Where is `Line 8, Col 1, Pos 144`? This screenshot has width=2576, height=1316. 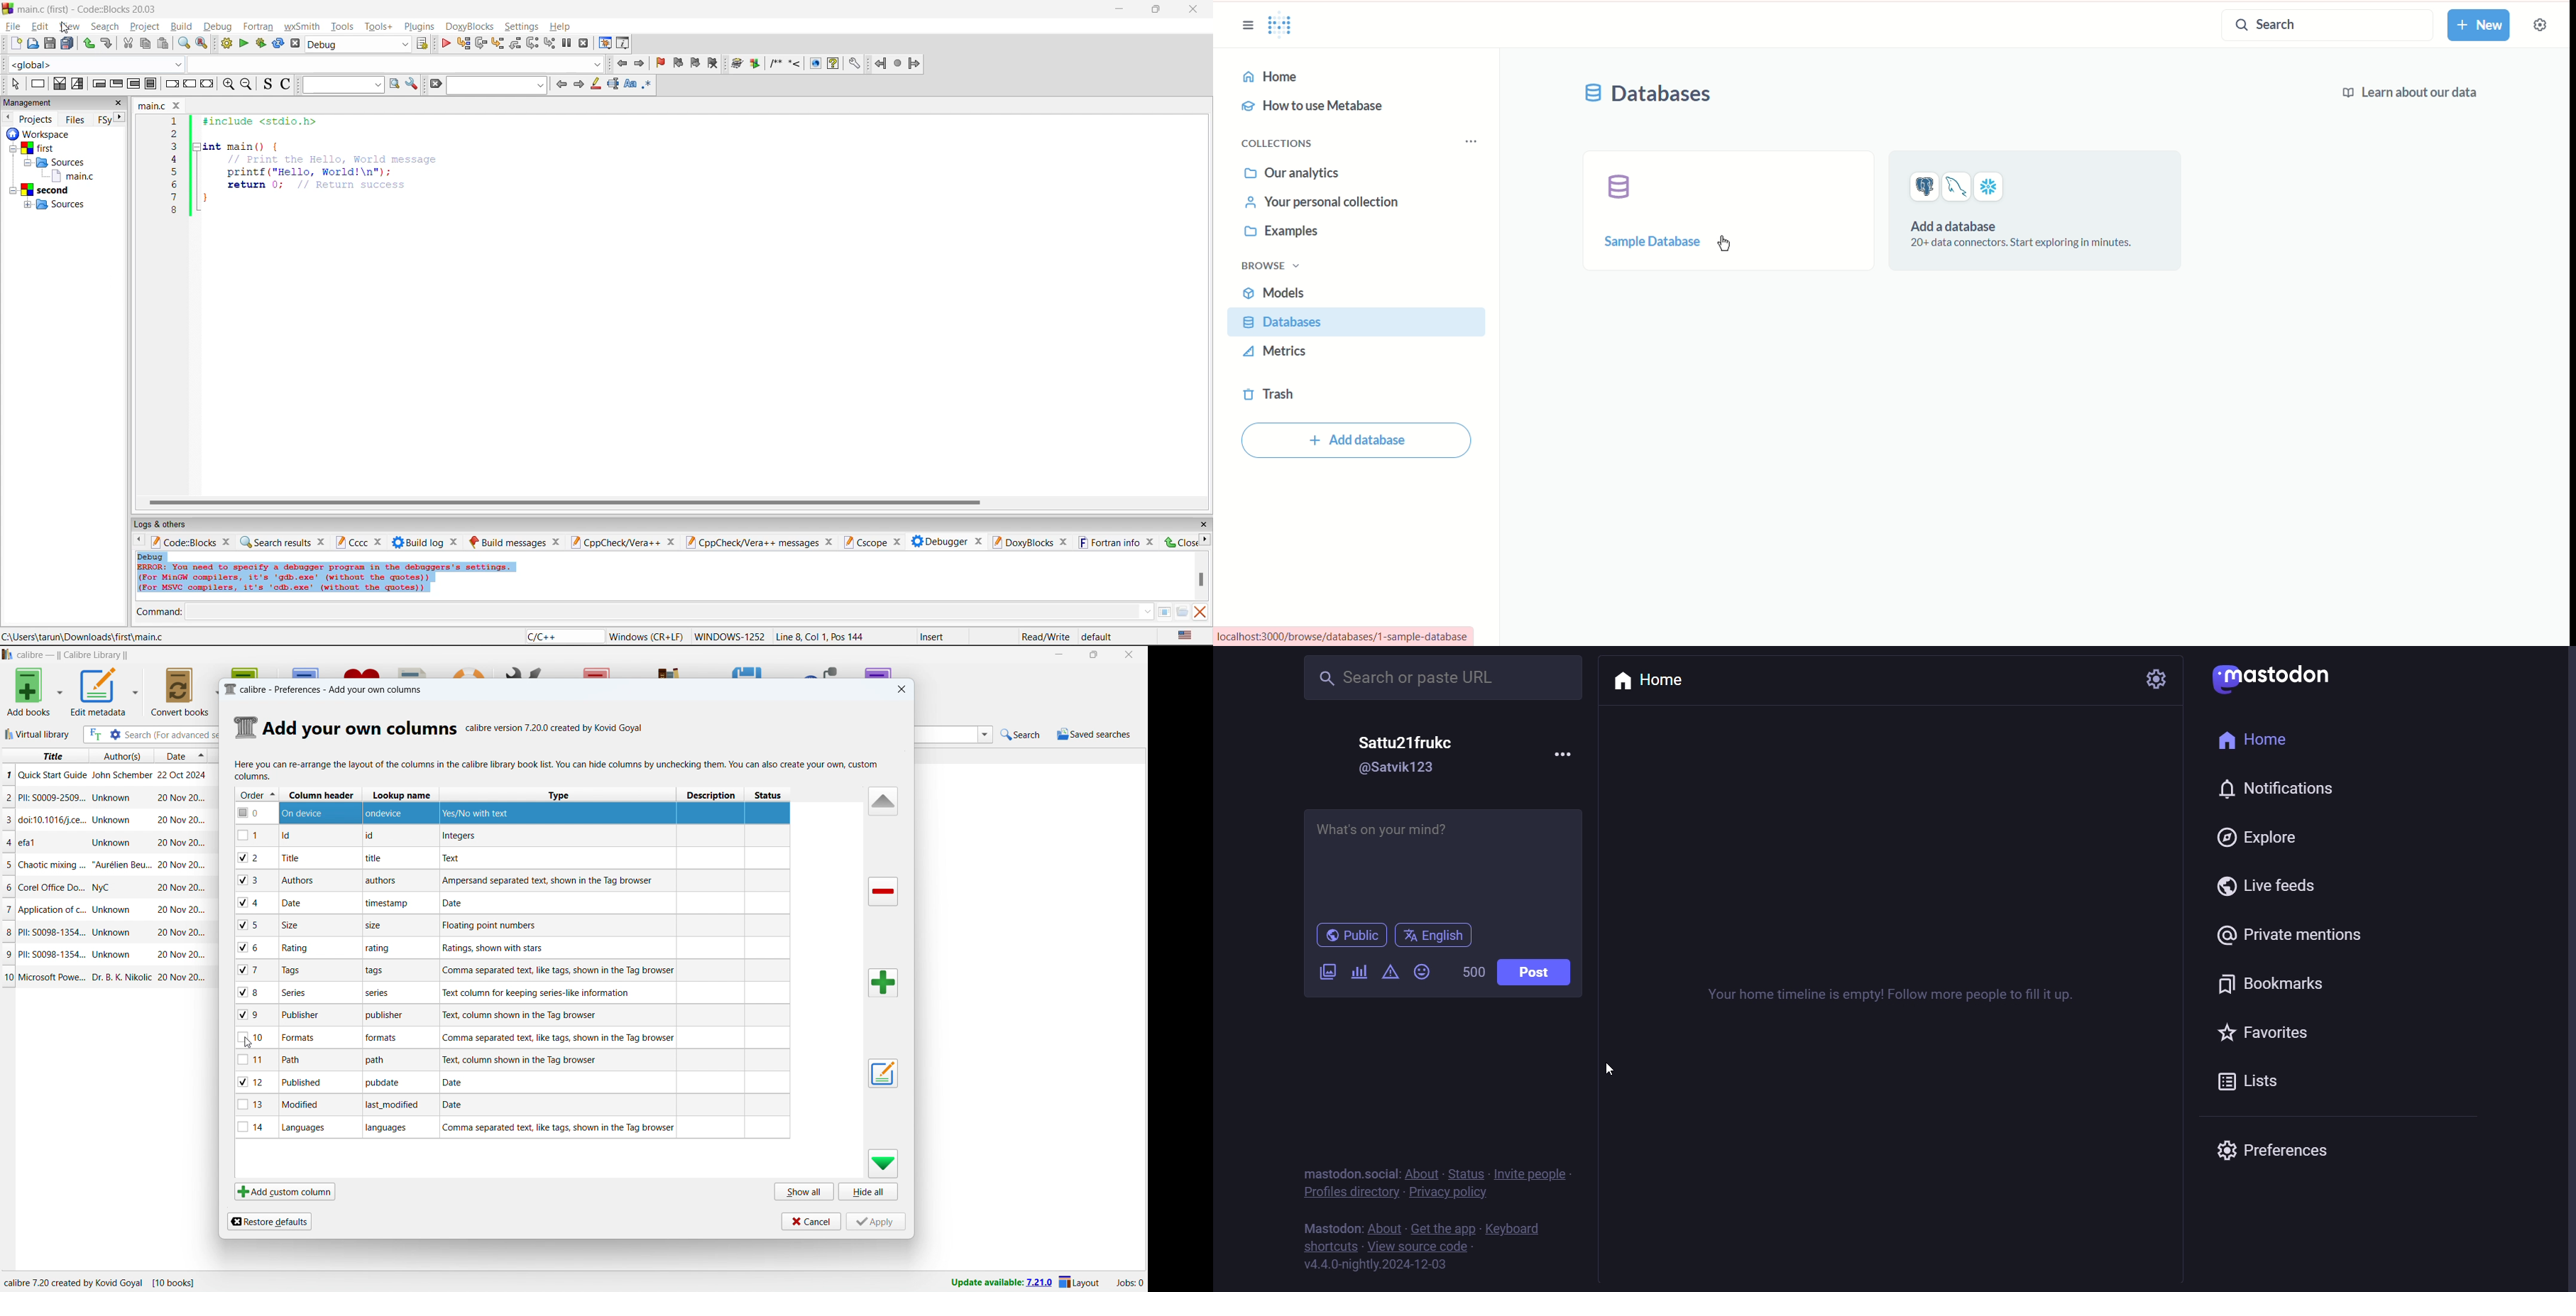
Line 8, Col 1, Pos 144 is located at coordinates (822, 637).